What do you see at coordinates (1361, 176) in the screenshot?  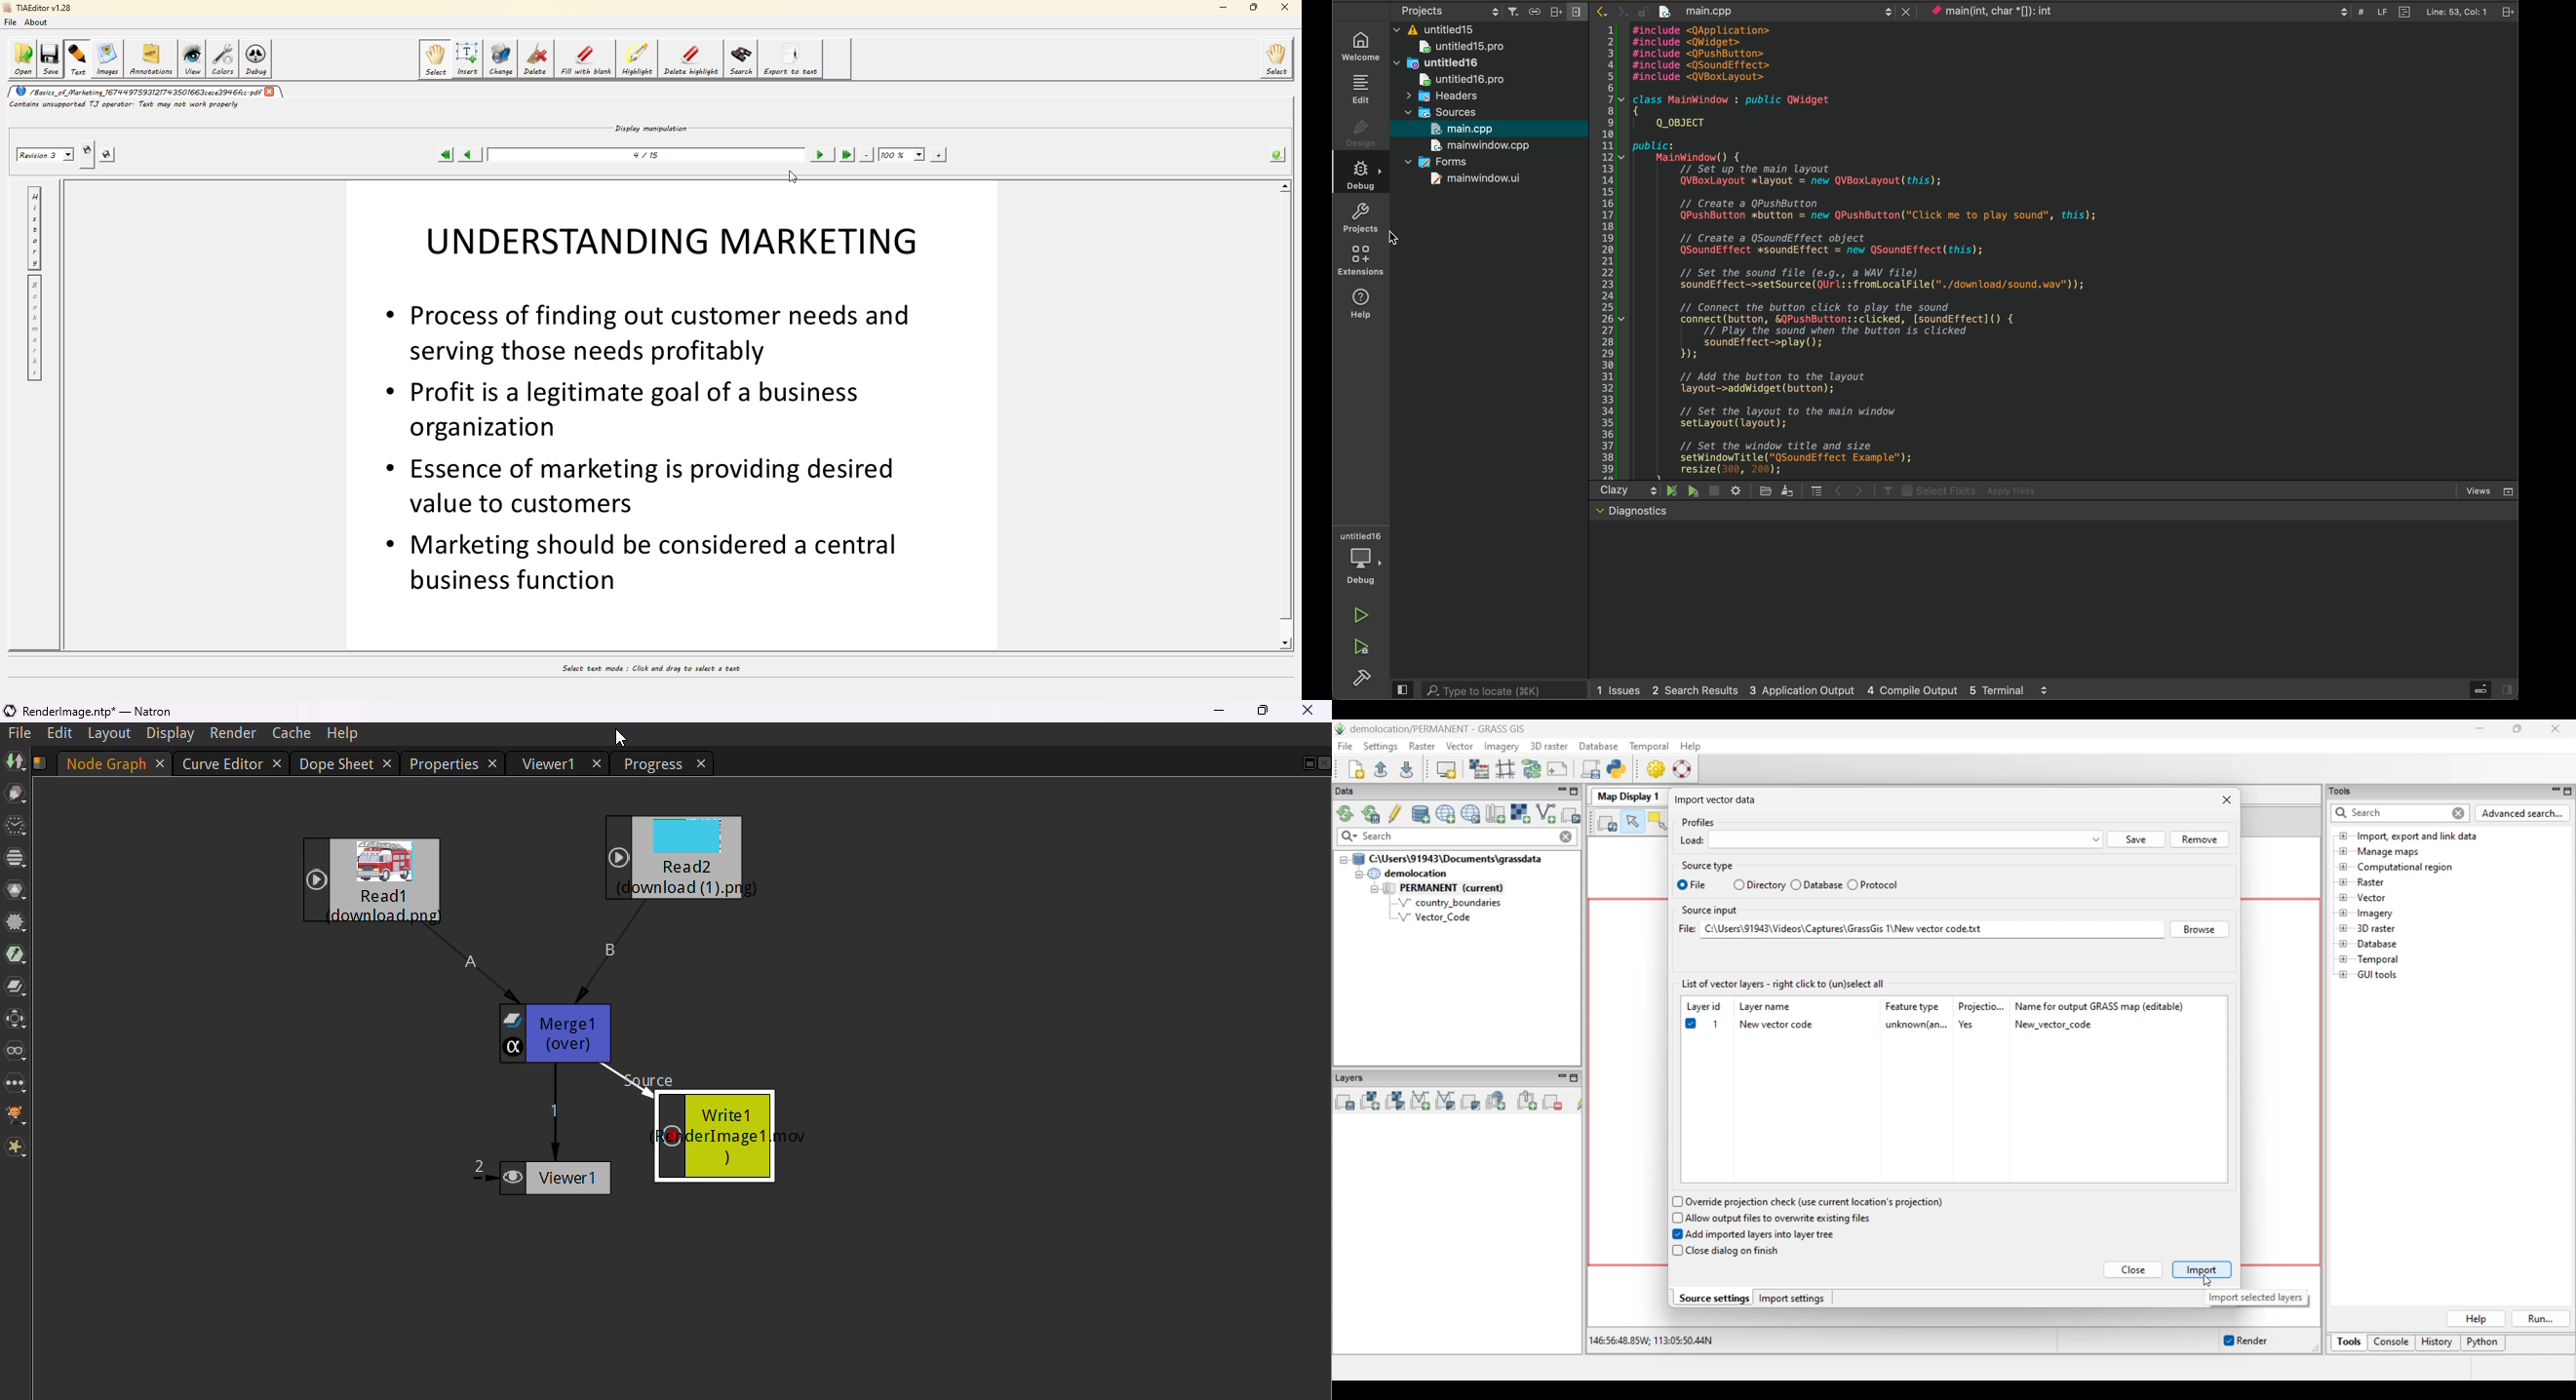 I see `debug` at bounding box center [1361, 176].